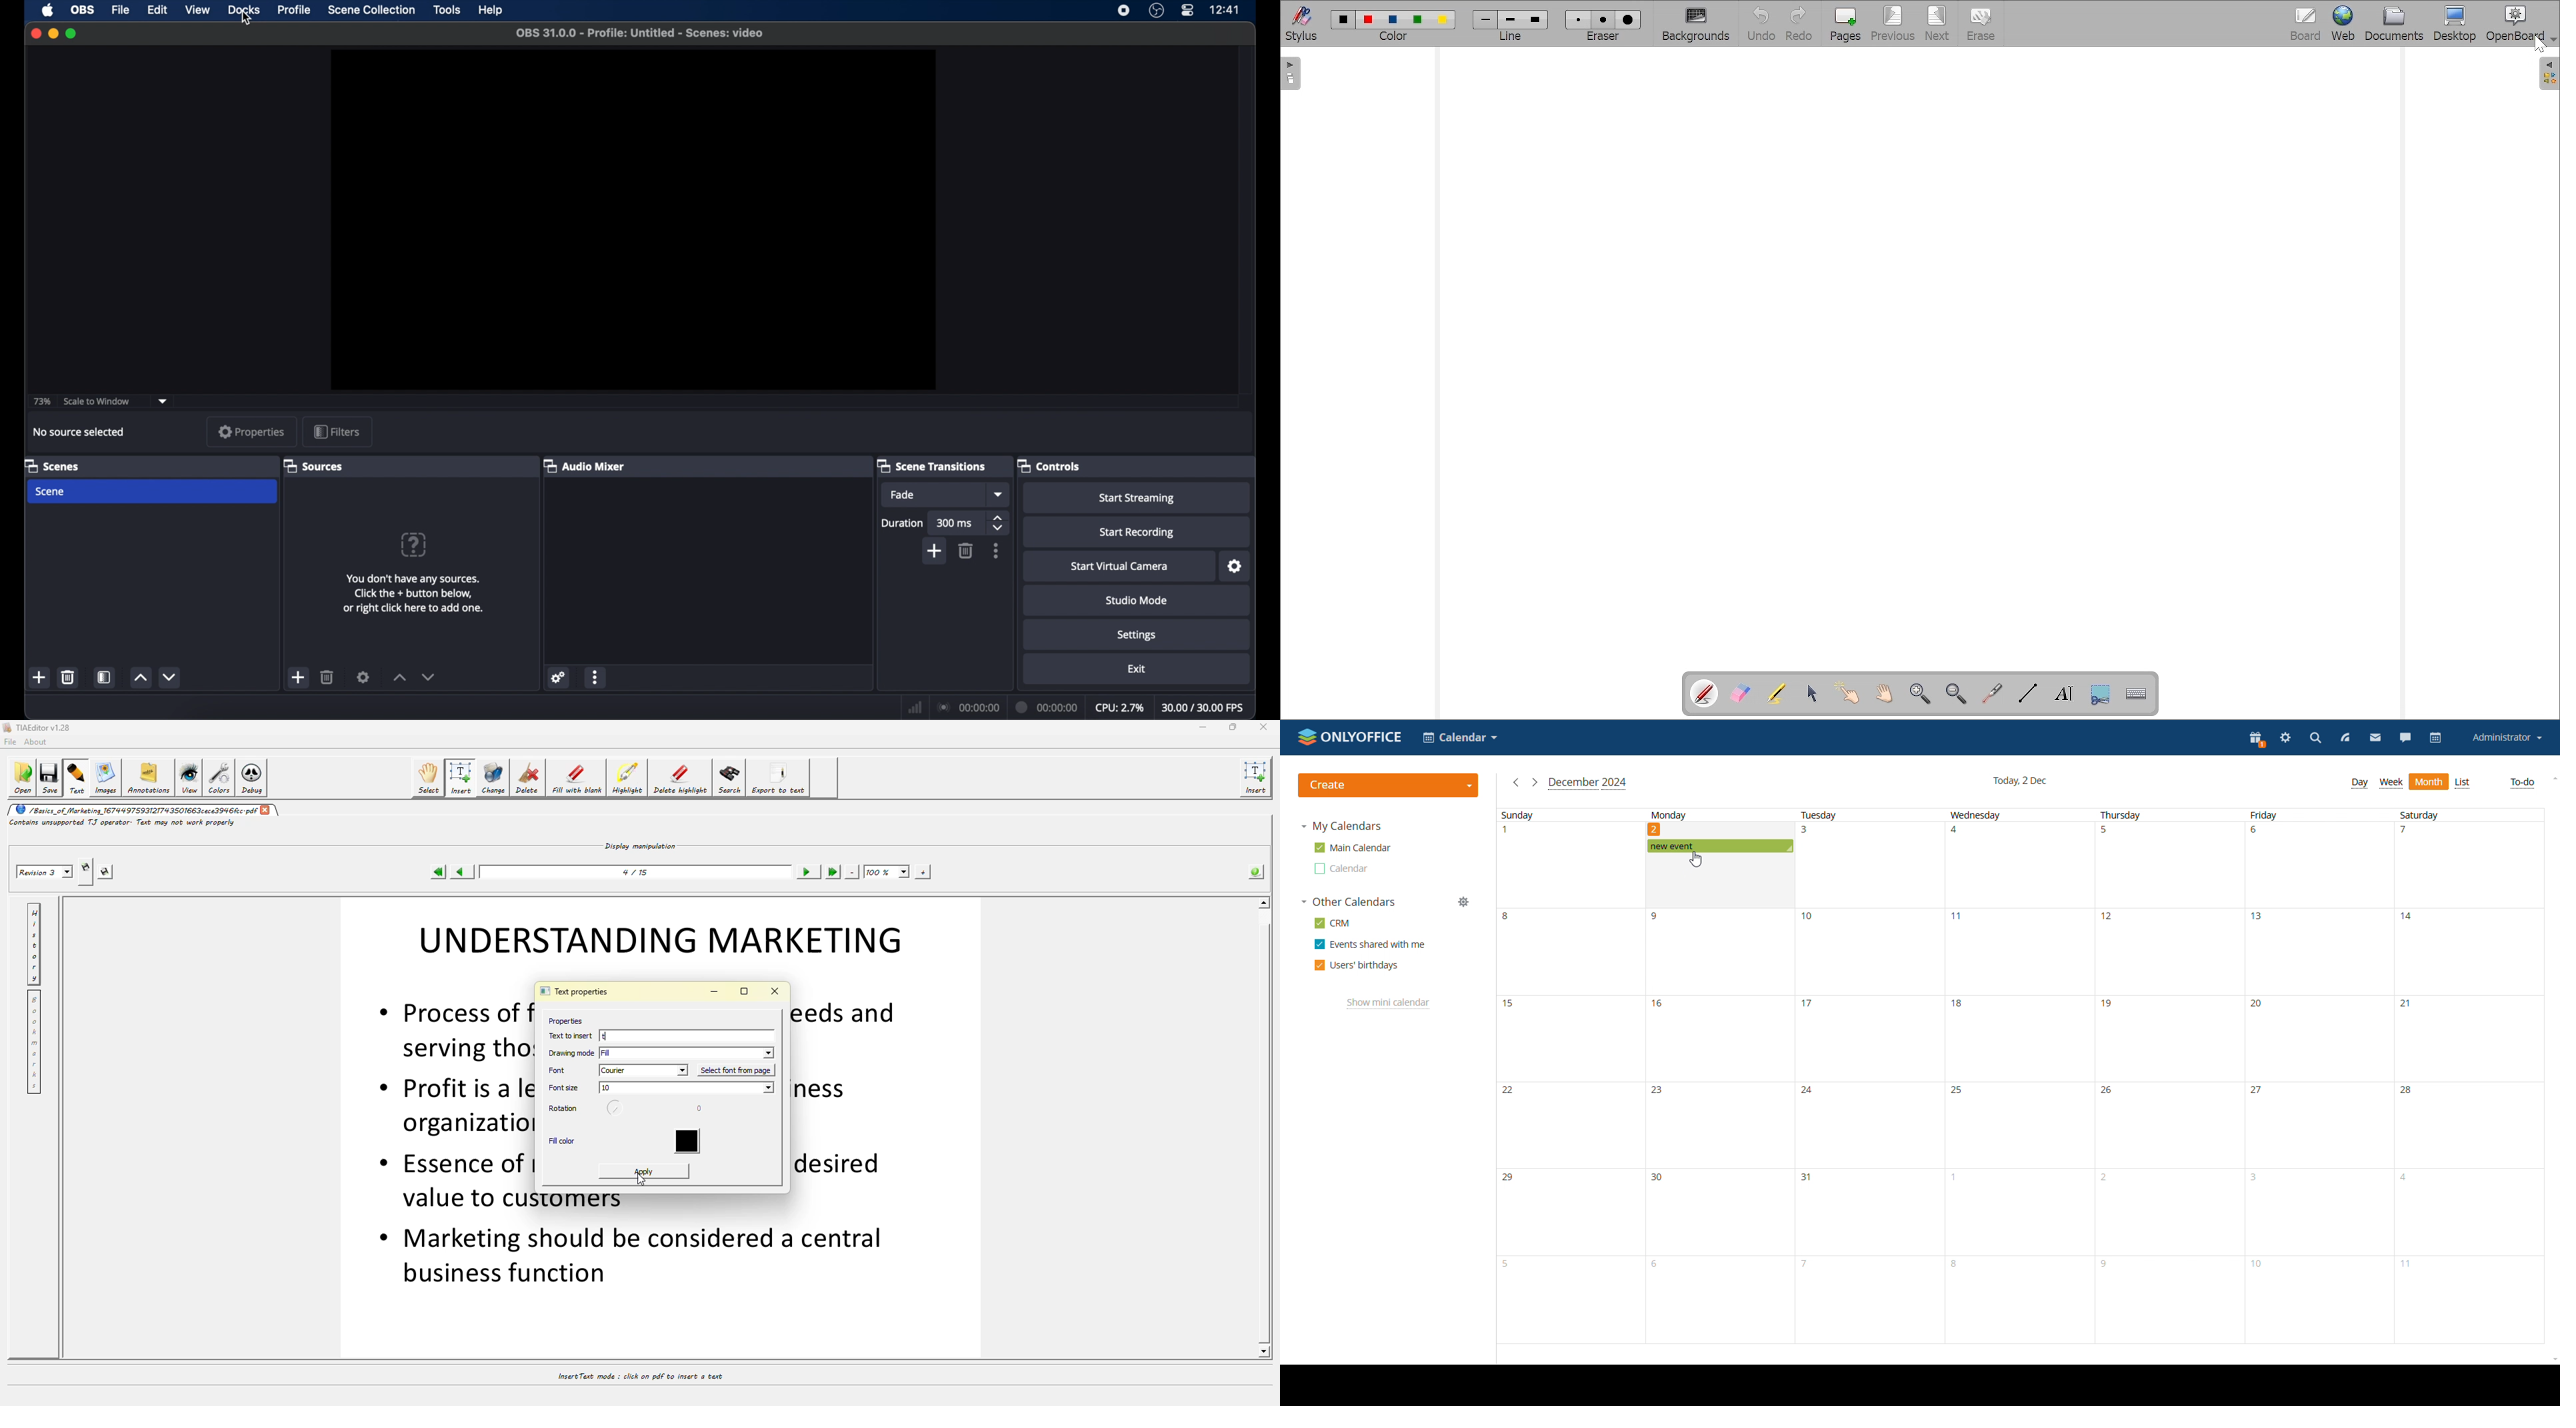 The width and height of the screenshot is (2576, 1428). What do you see at coordinates (641, 33) in the screenshot?
I see `OBS 31.0.0 - Profile: Untitled - Scenes: video` at bounding box center [641, 33].